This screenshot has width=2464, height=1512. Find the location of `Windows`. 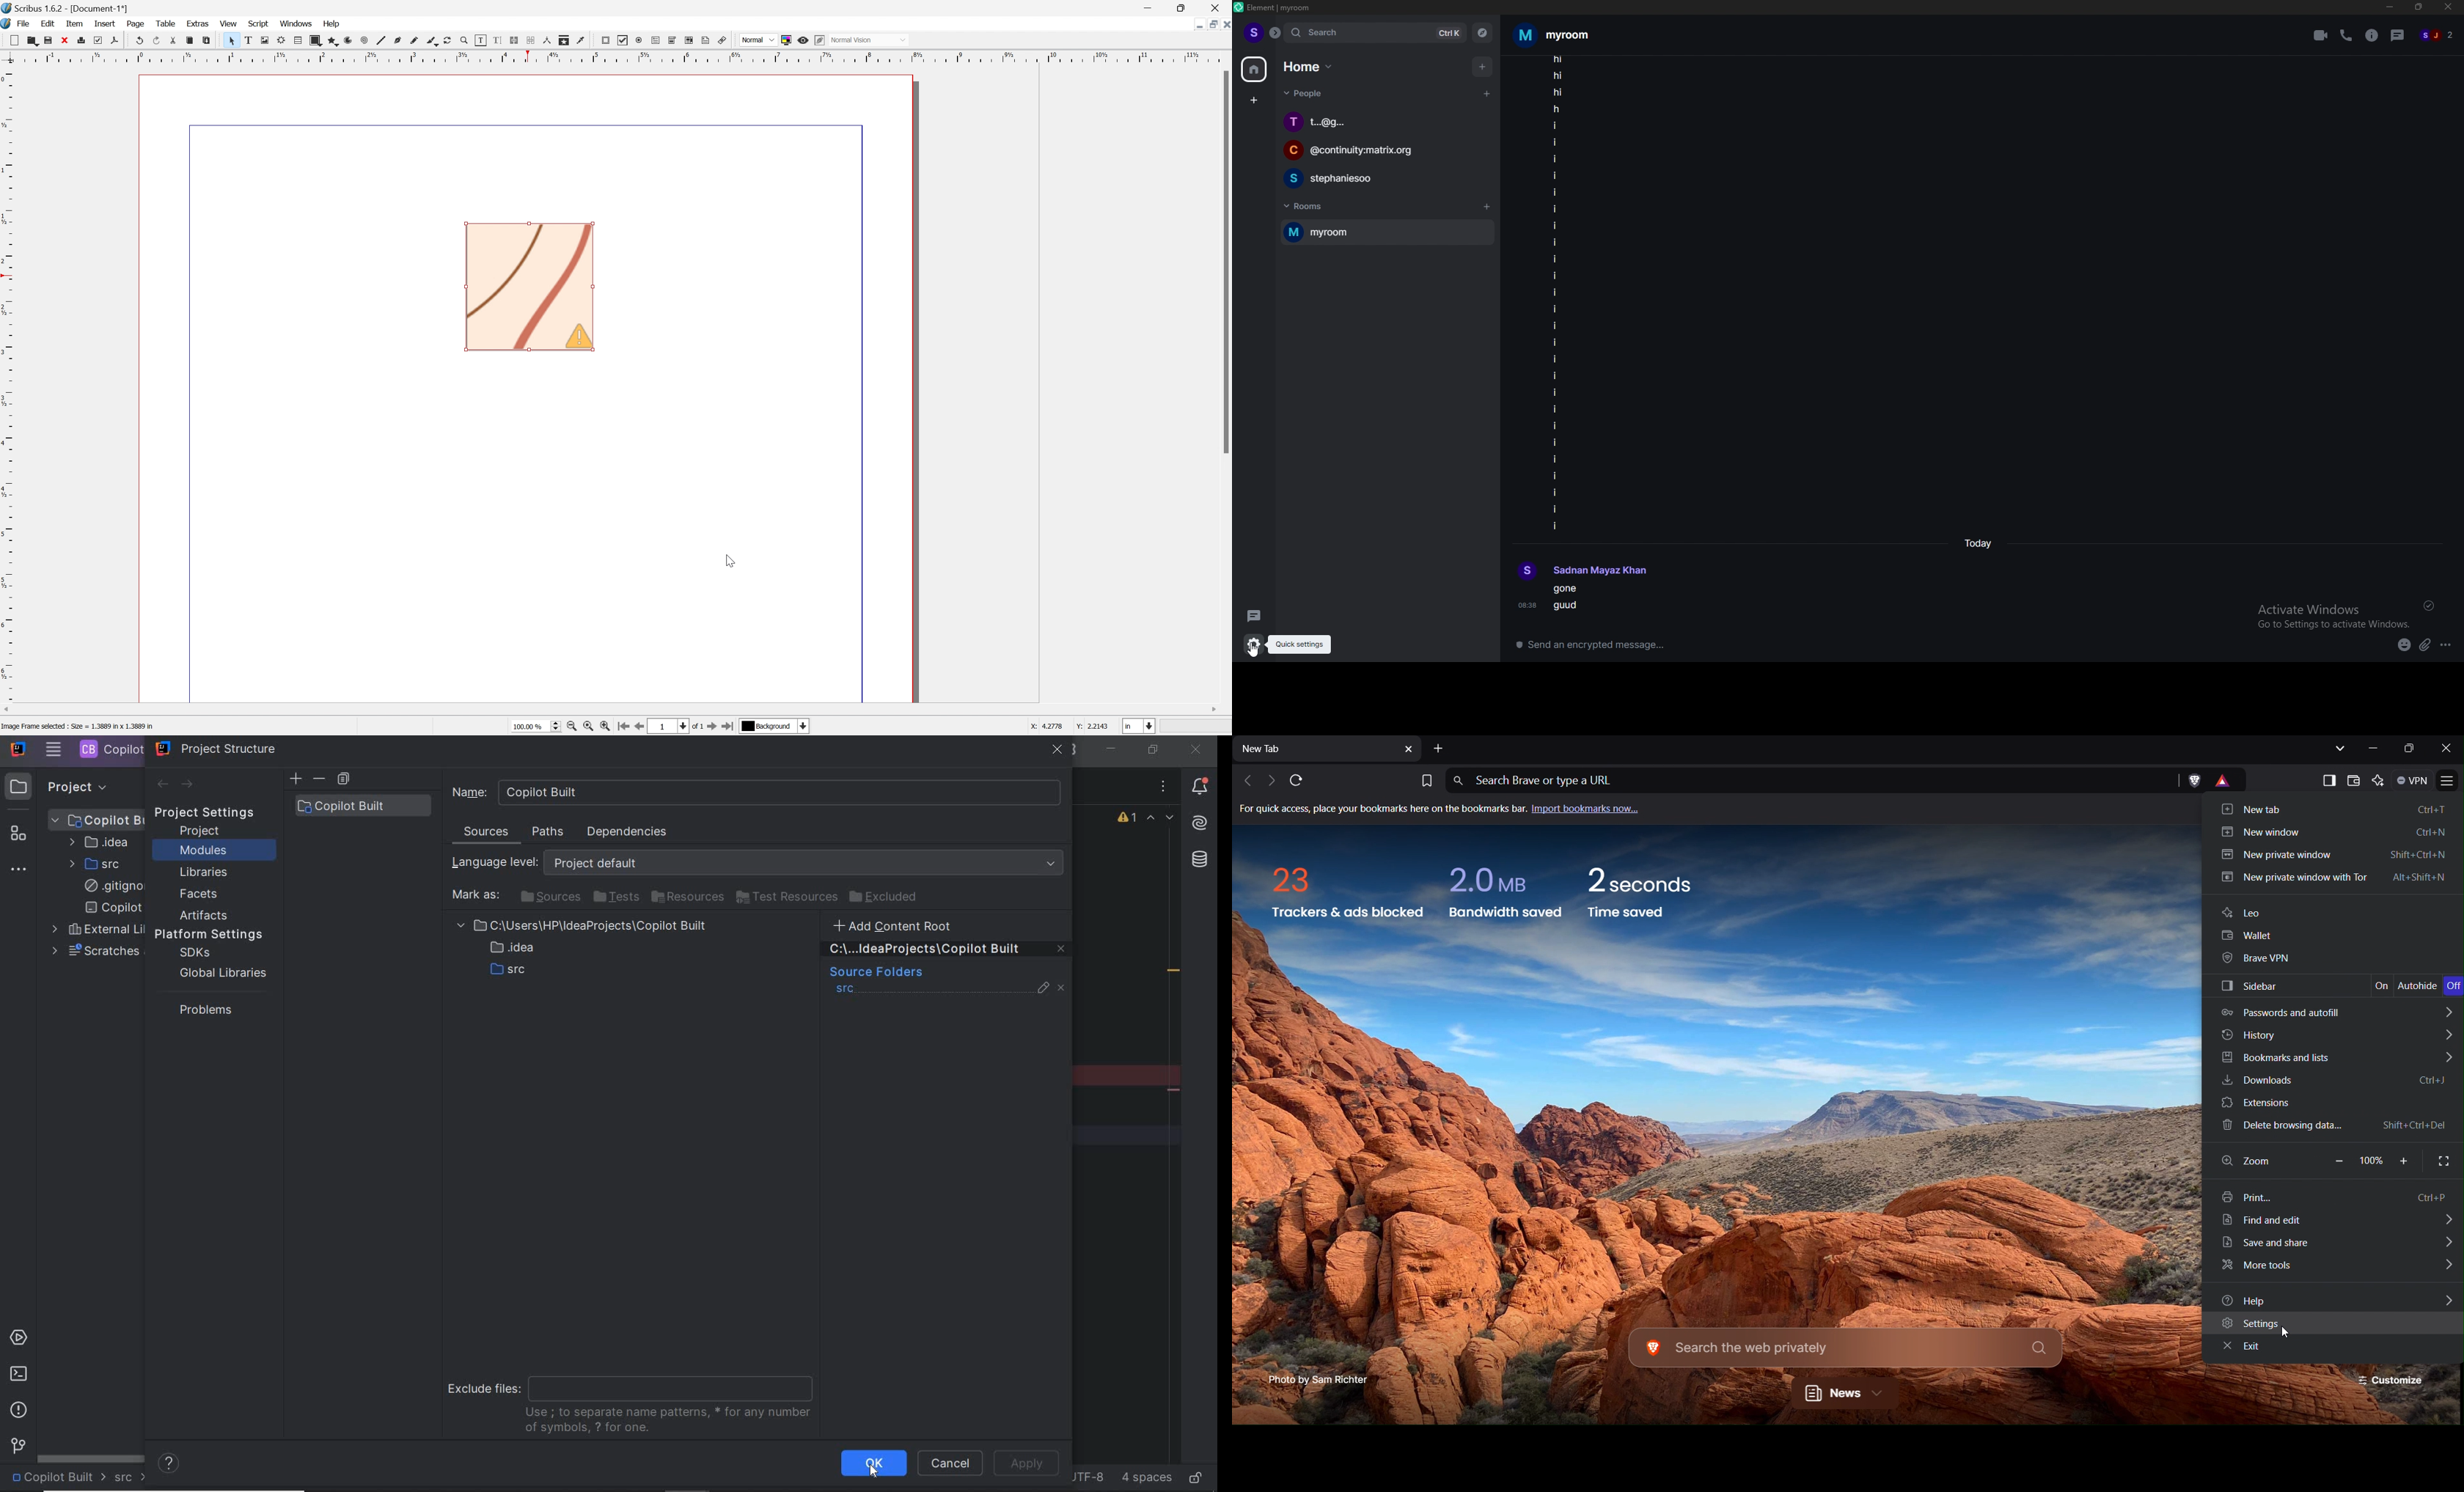

Windows is located at coordinates (295, 22).